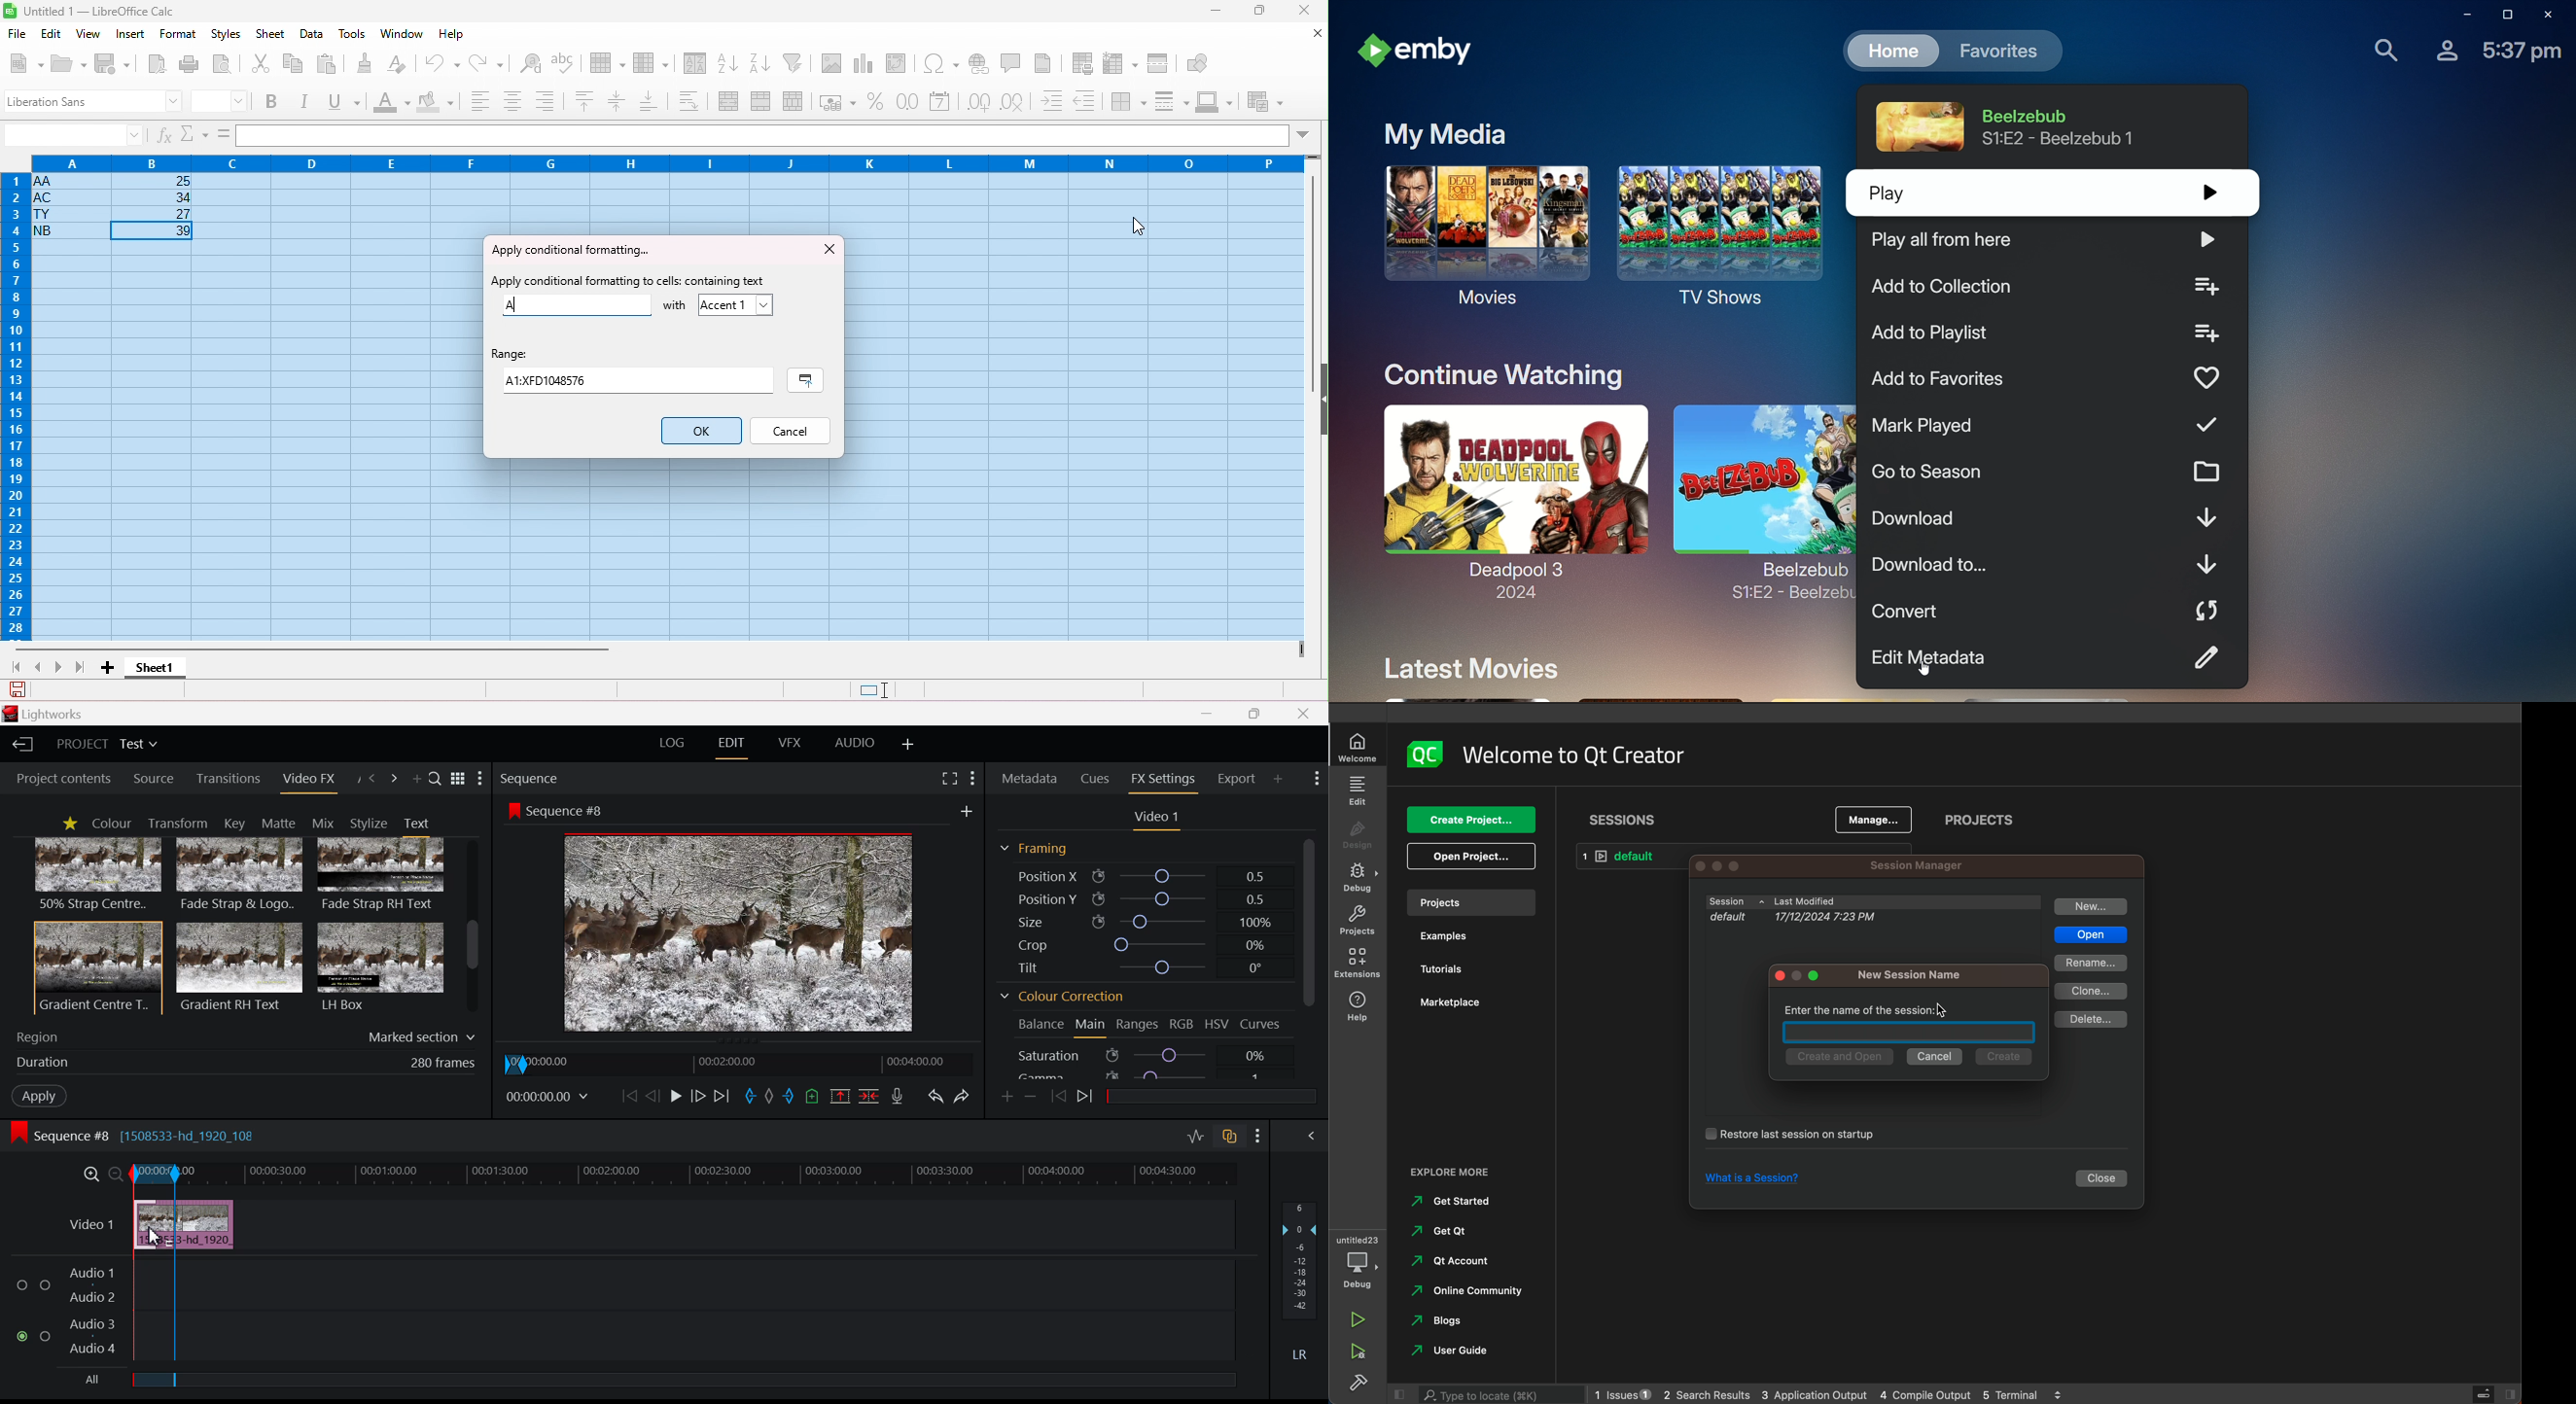 Image resolution: width=2576 pixels, height=1428 pixels. Describe the element at coordinates (1300, 648) in the screenshot. I see `drag to view next columns` at that location.